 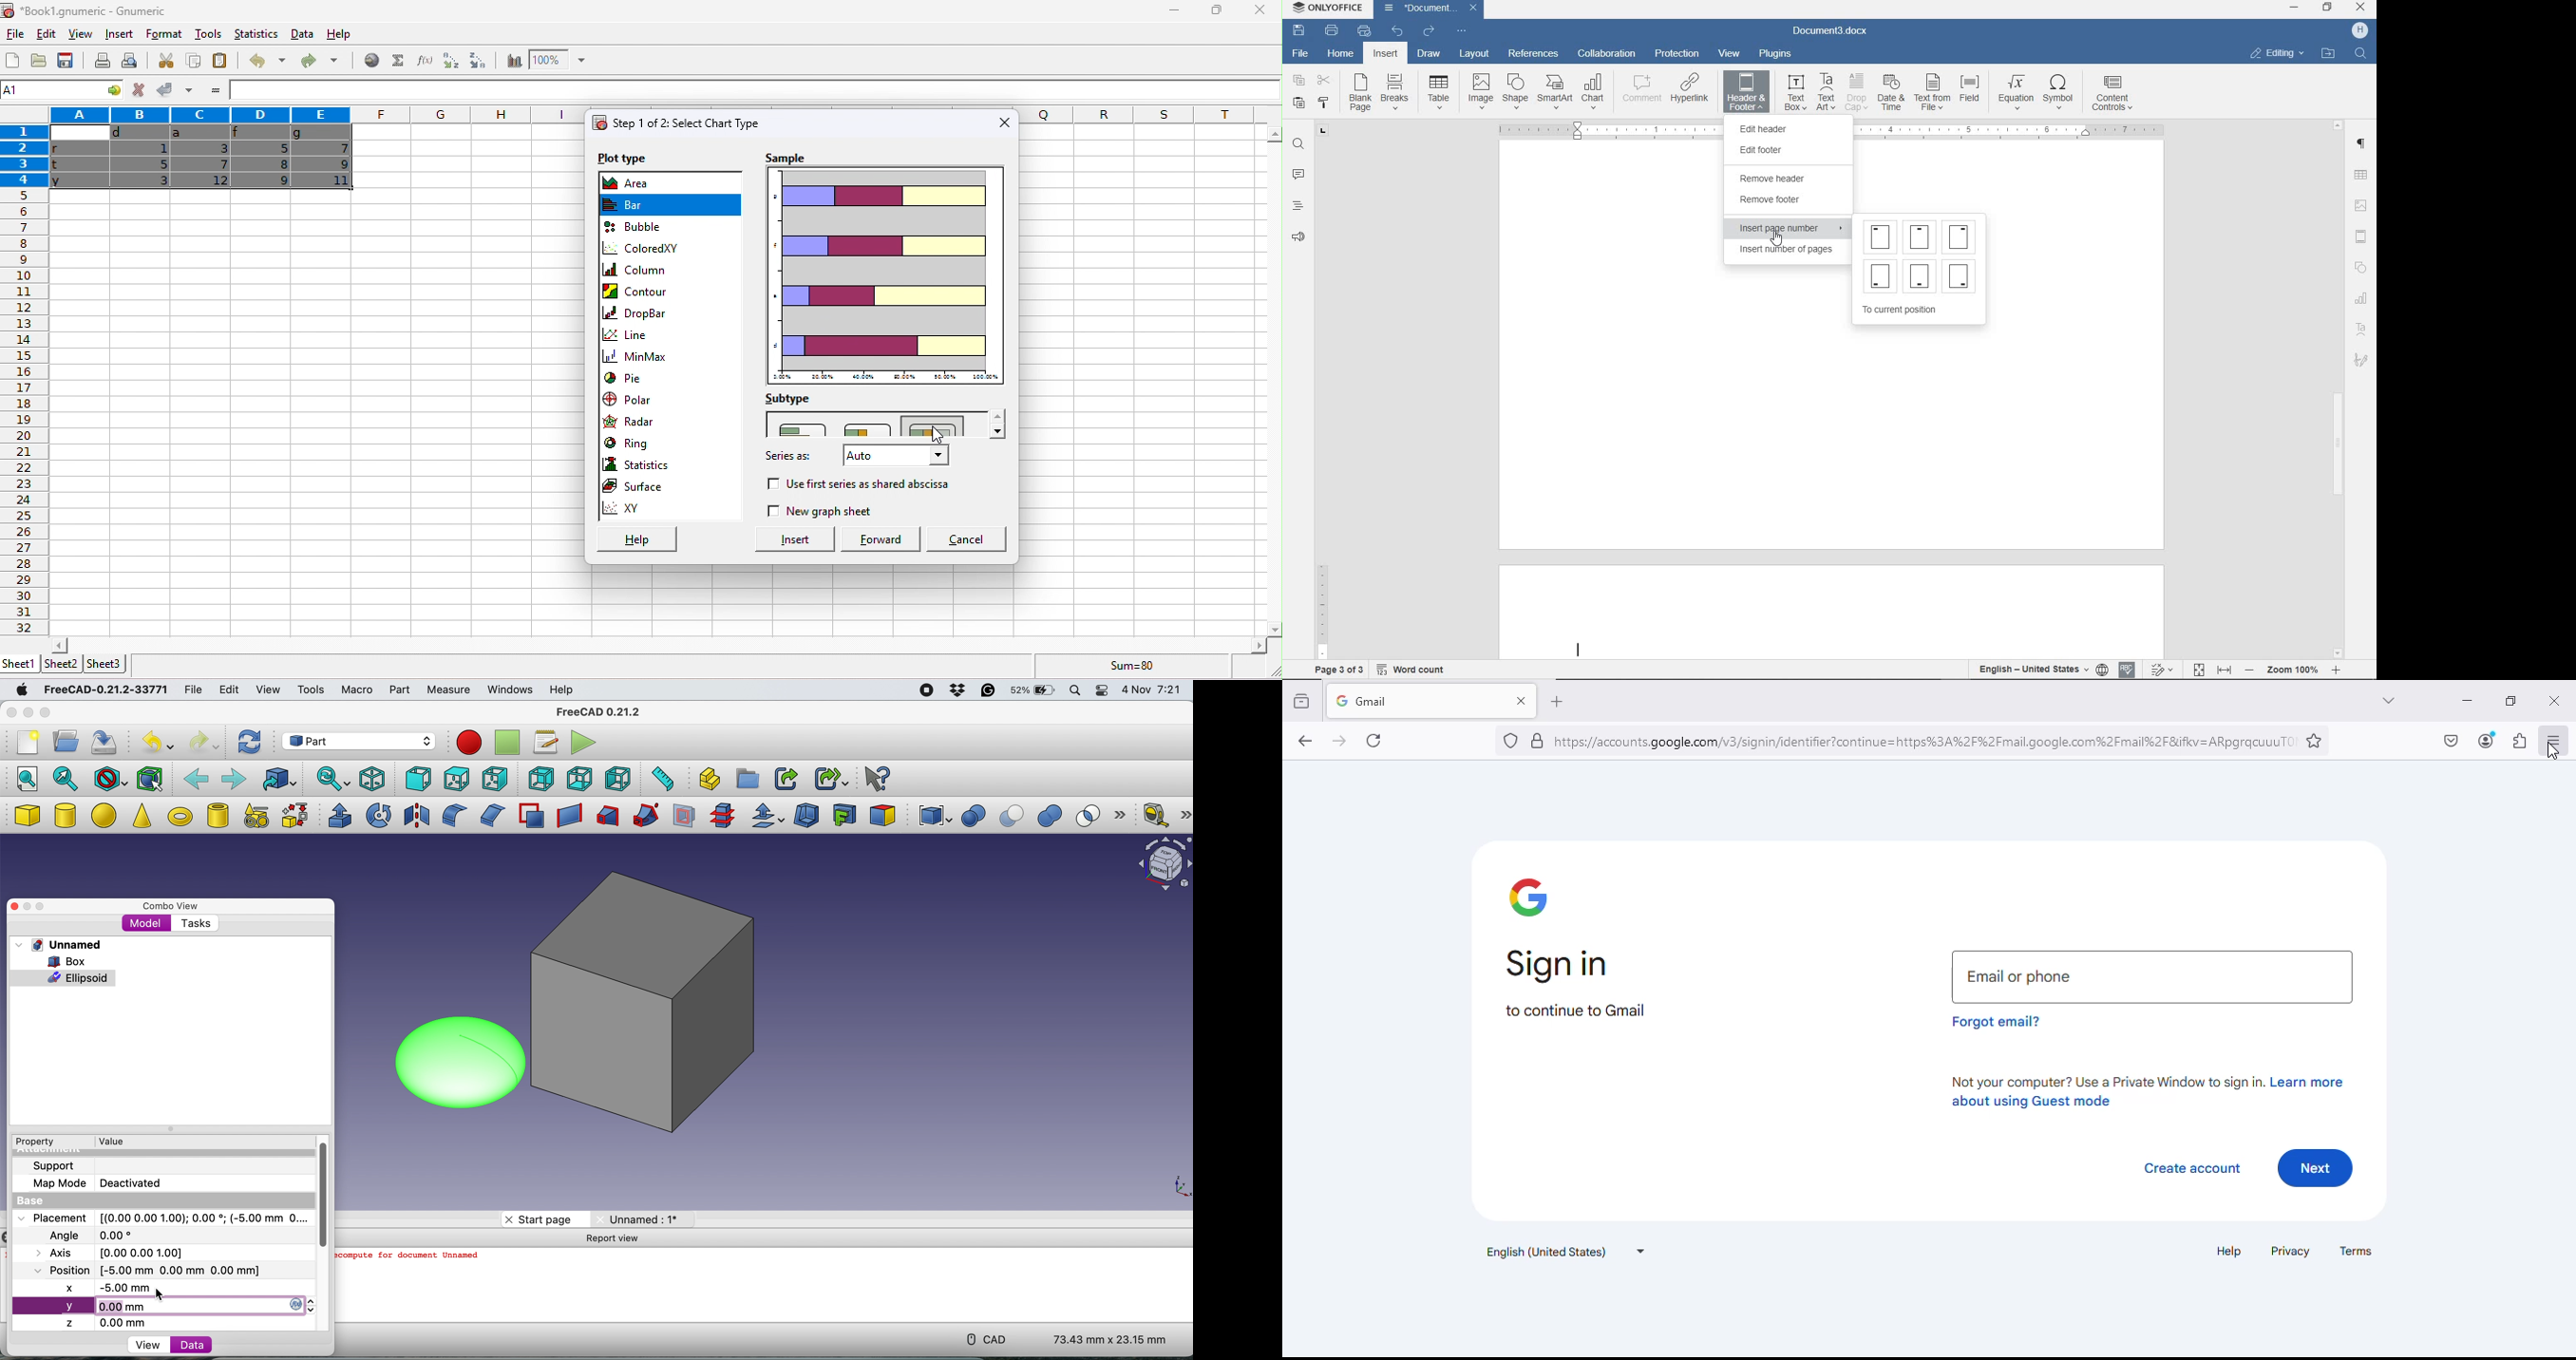 What do you see at coordinates (23, 778) in the screenshot?
I see `fit all` at bounding box center [23, 778].